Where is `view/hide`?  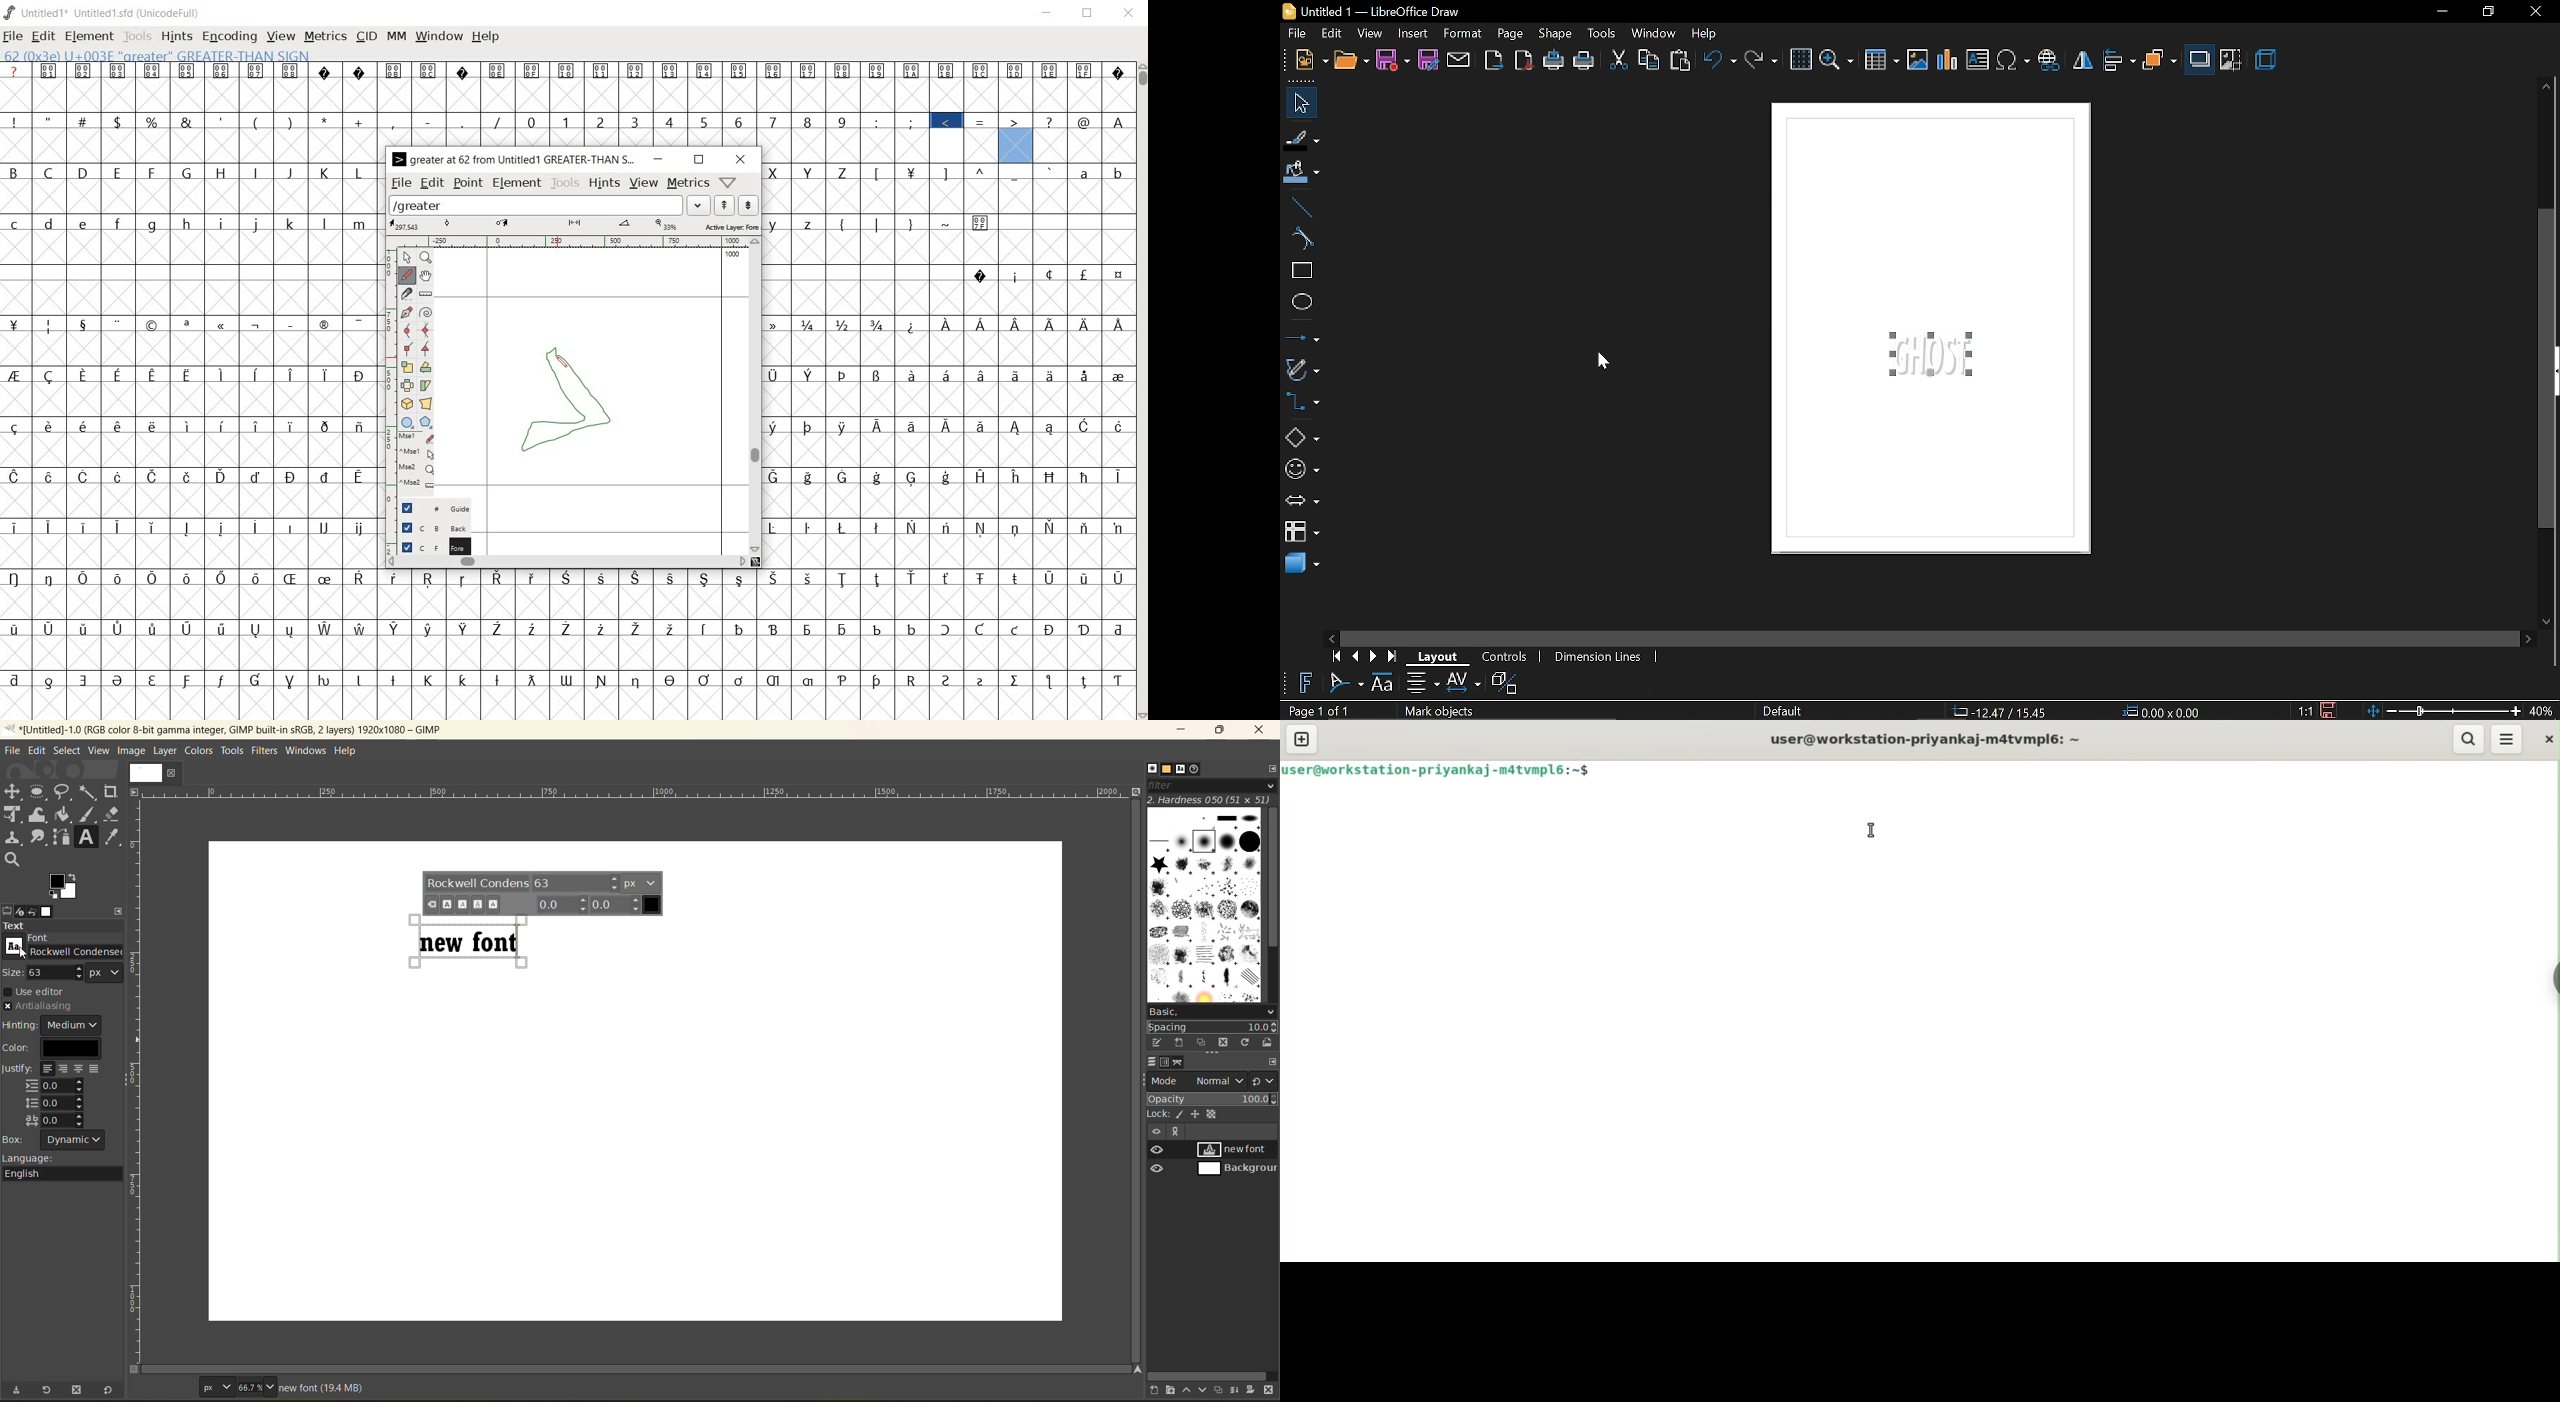
view/hide is located at coordinates (1151, 1159).